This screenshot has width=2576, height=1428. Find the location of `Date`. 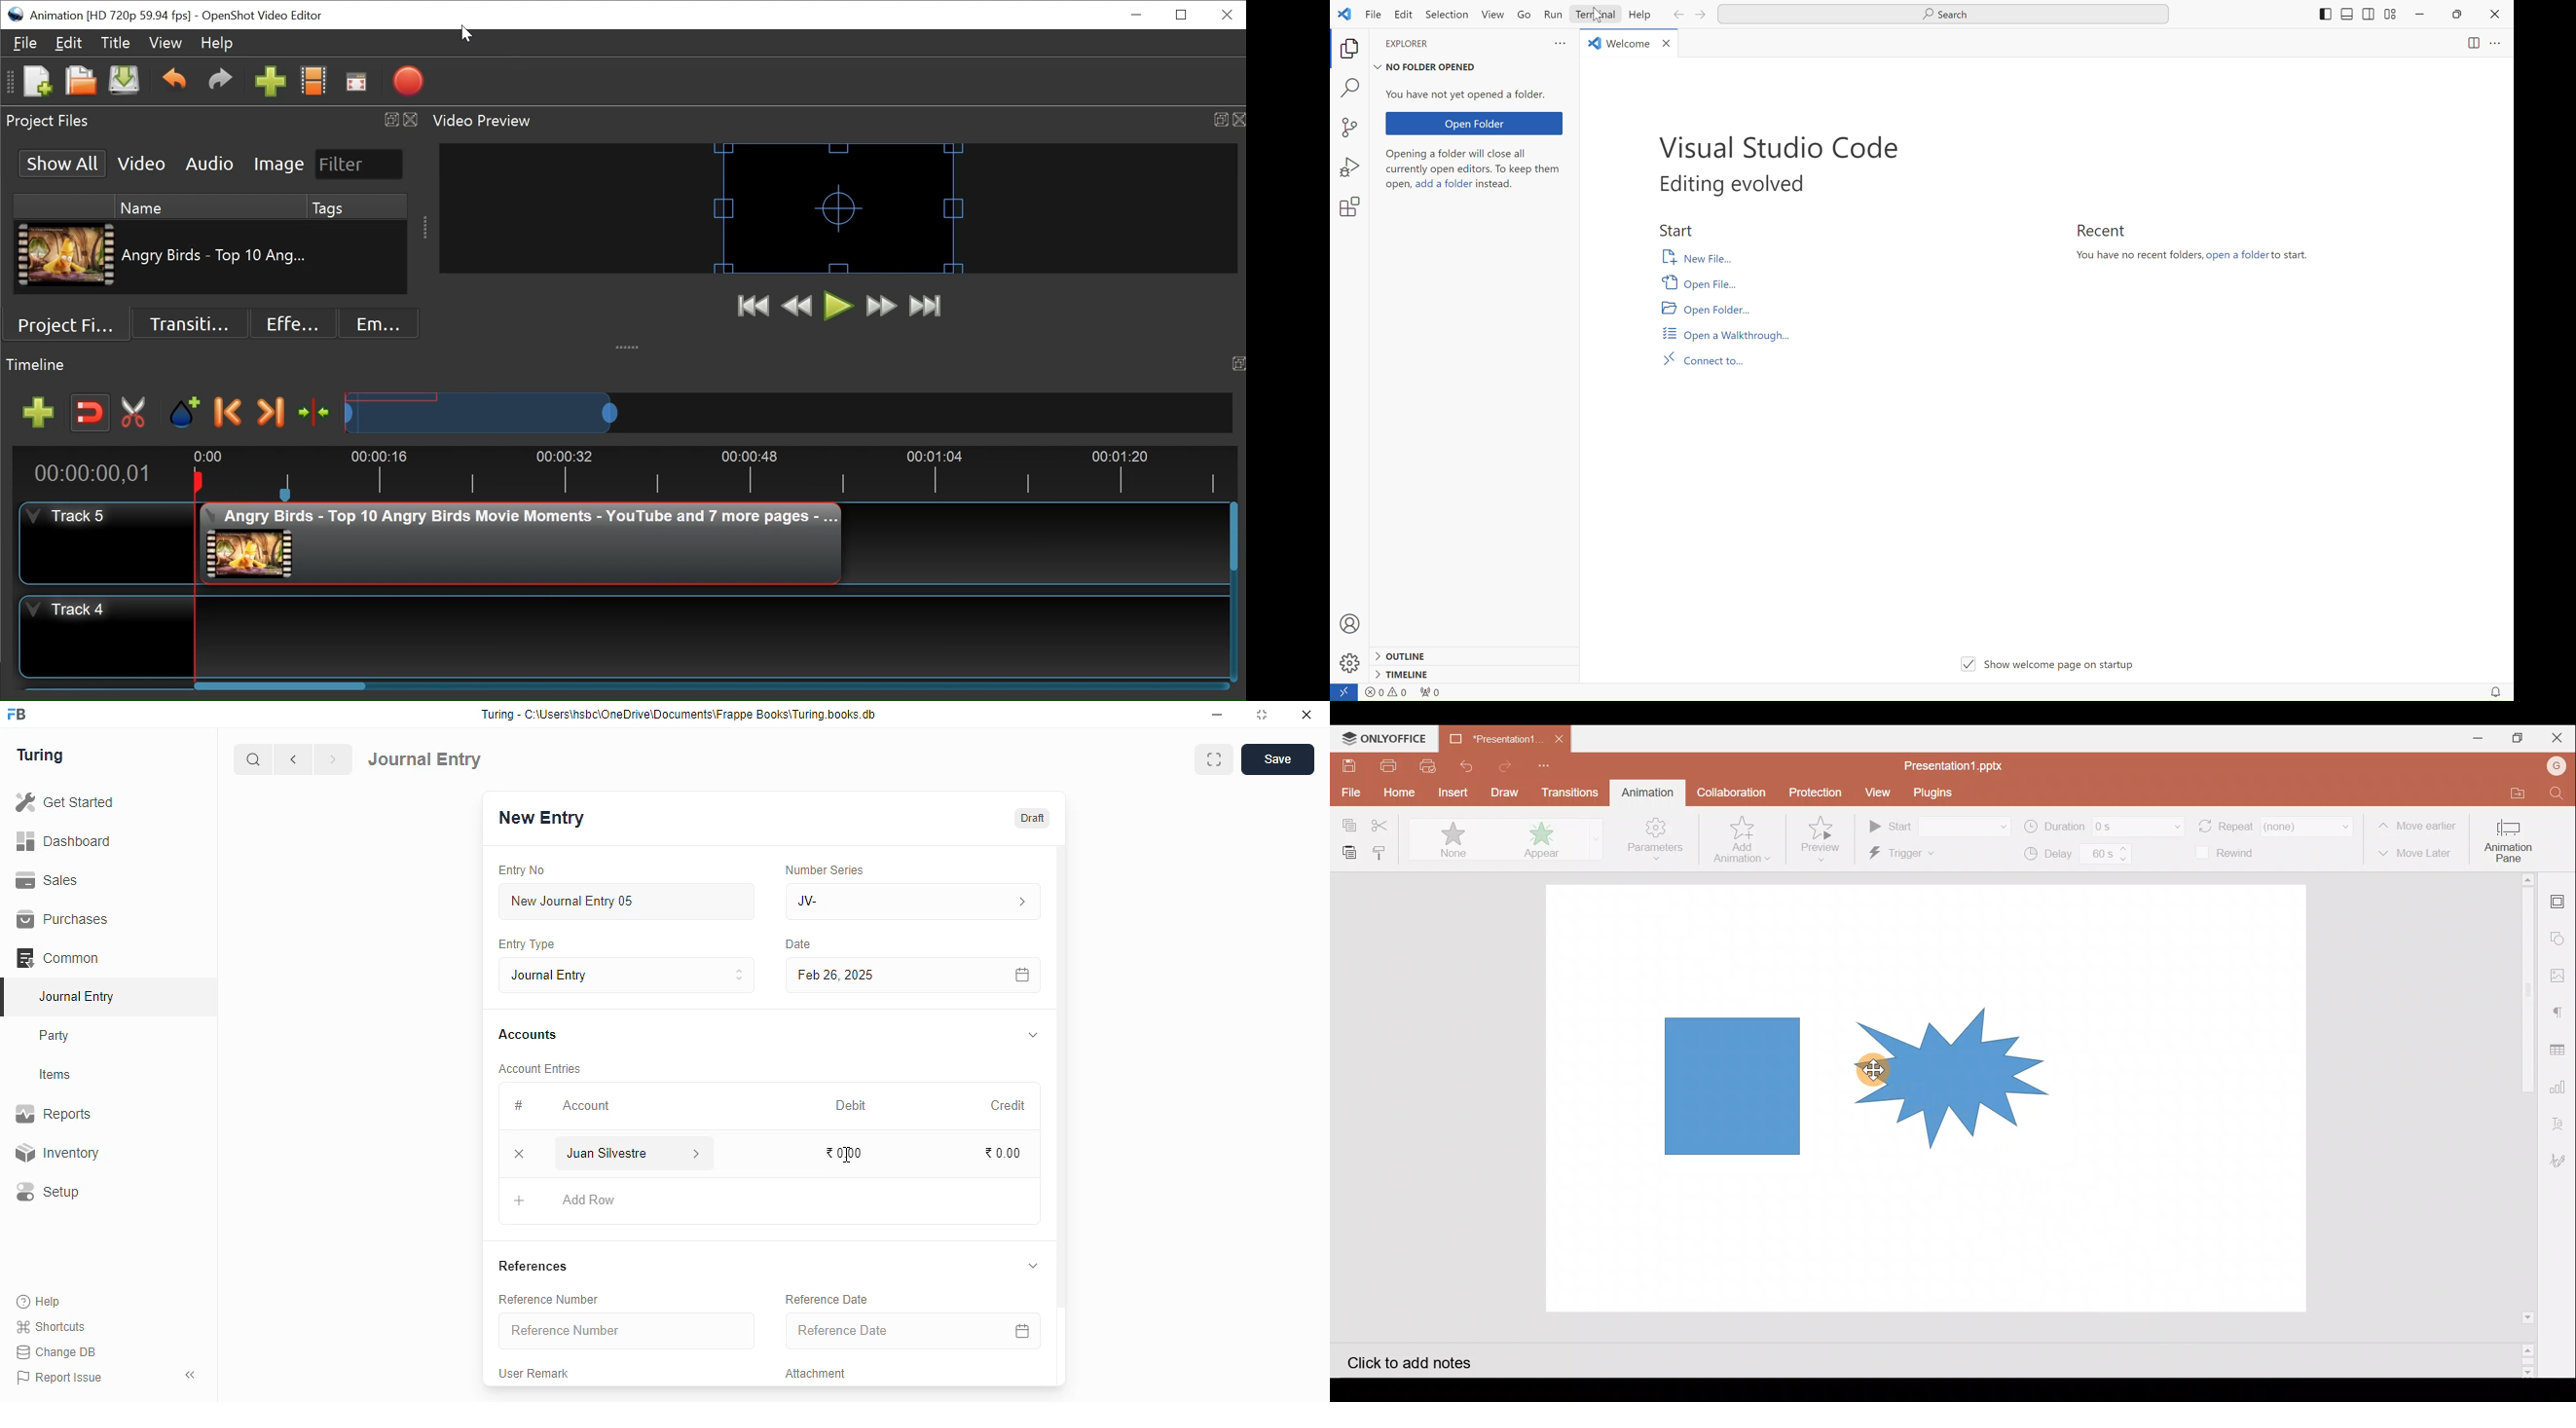

Date is located at coordinates (799, 944).